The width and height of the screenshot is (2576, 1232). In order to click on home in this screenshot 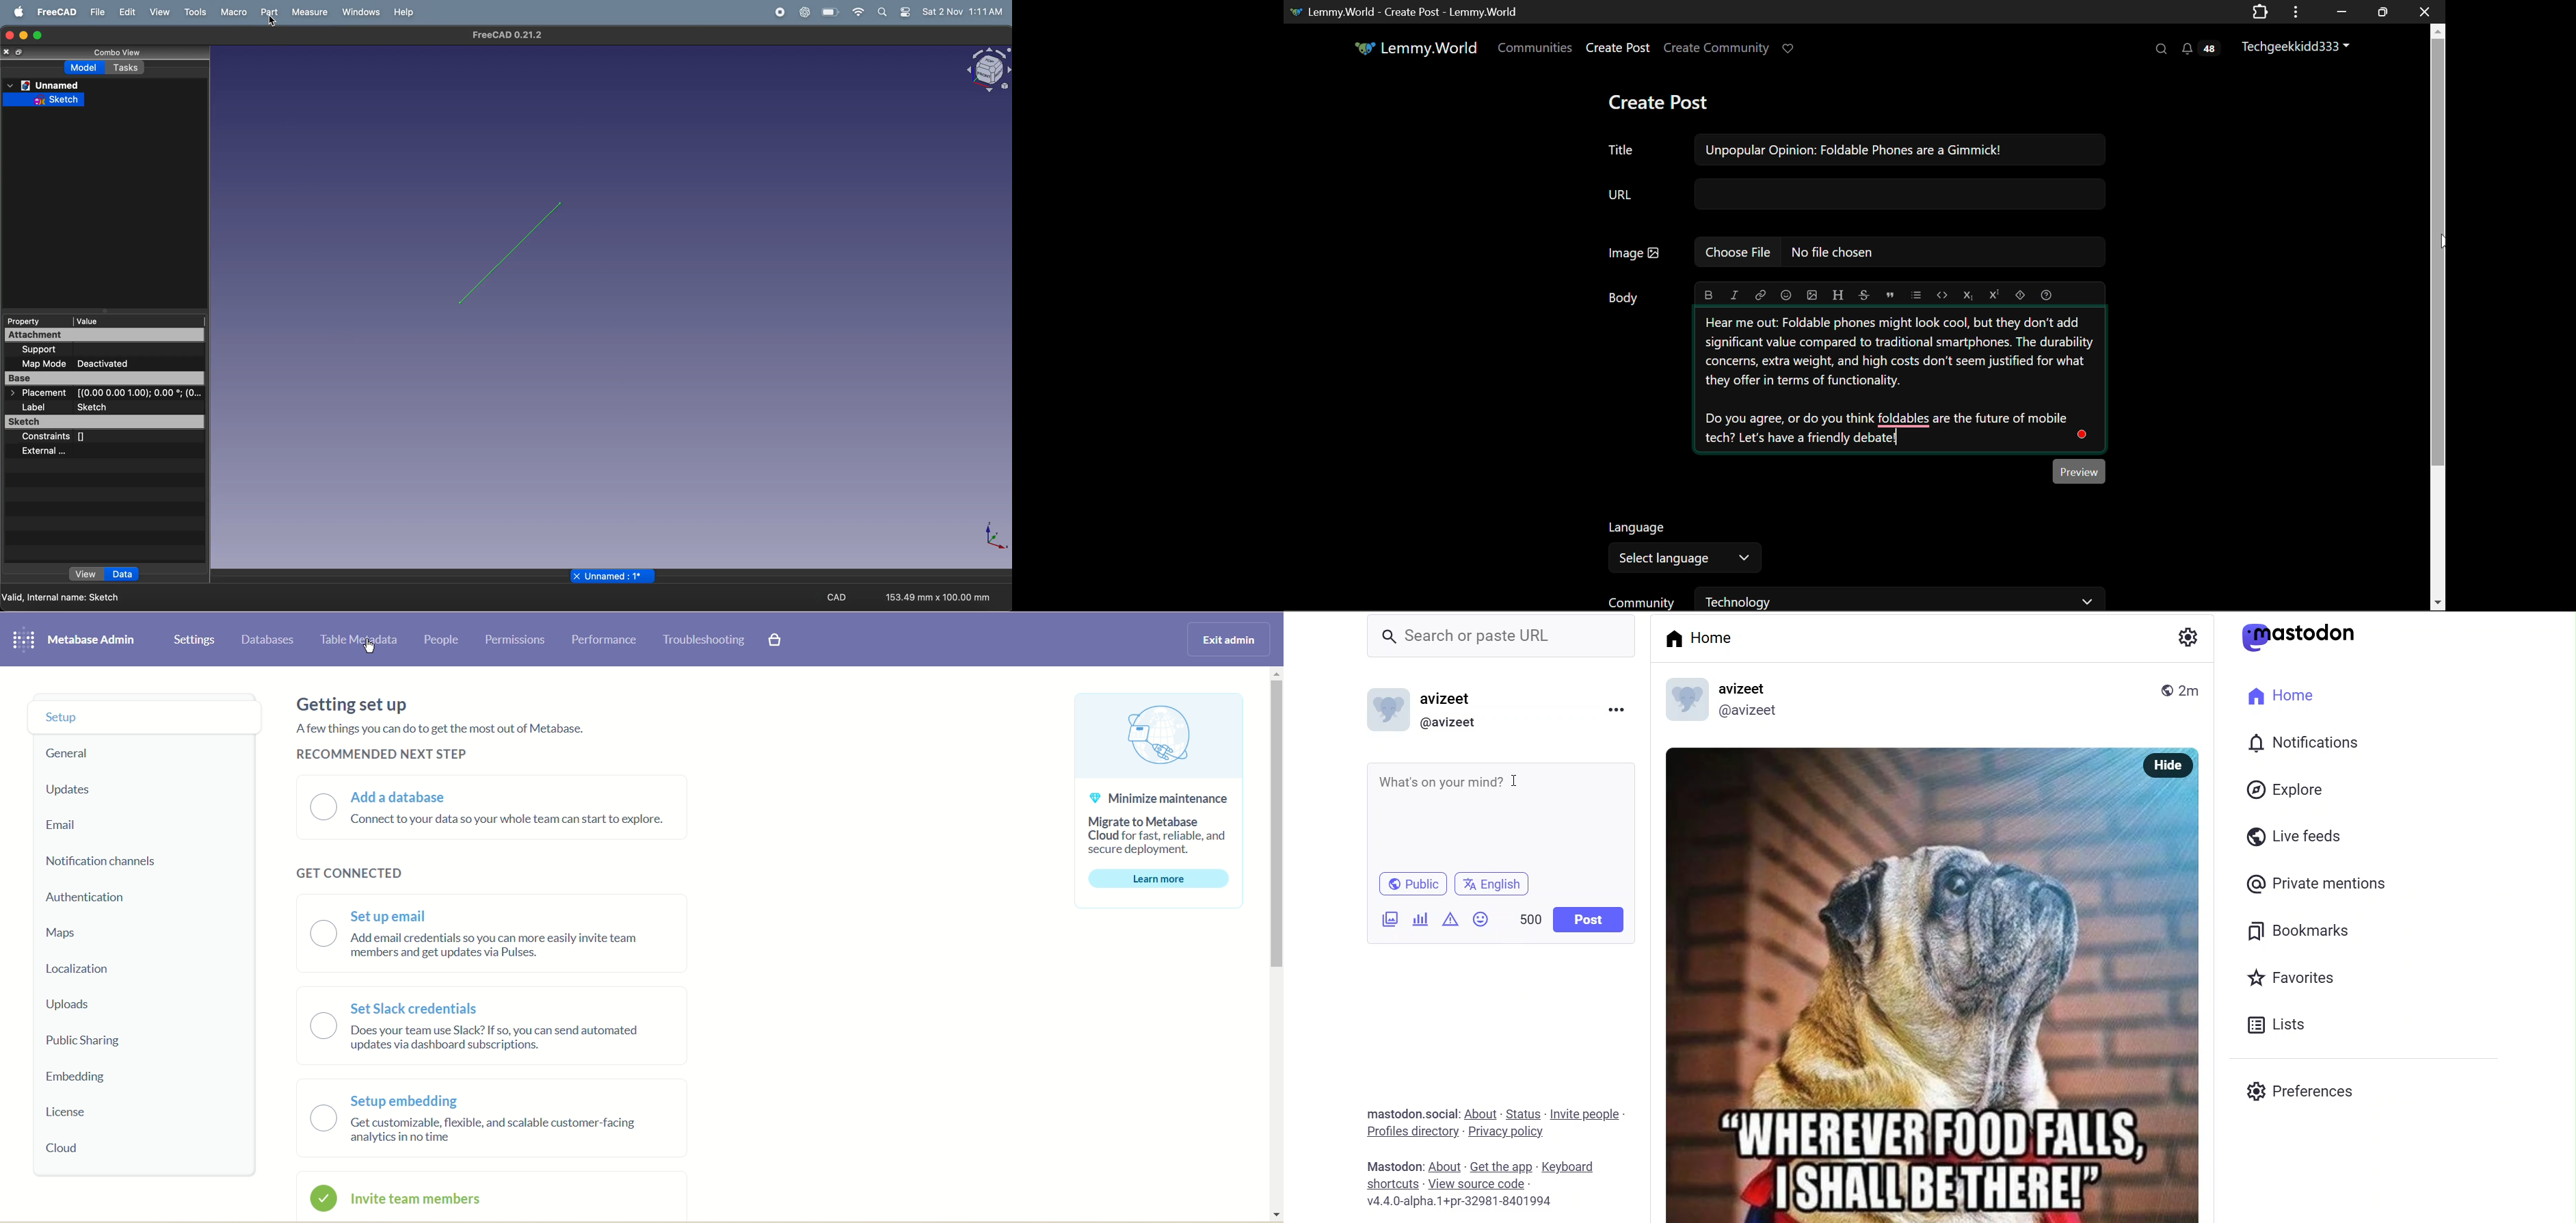, I will do `click(1708, 640)`.